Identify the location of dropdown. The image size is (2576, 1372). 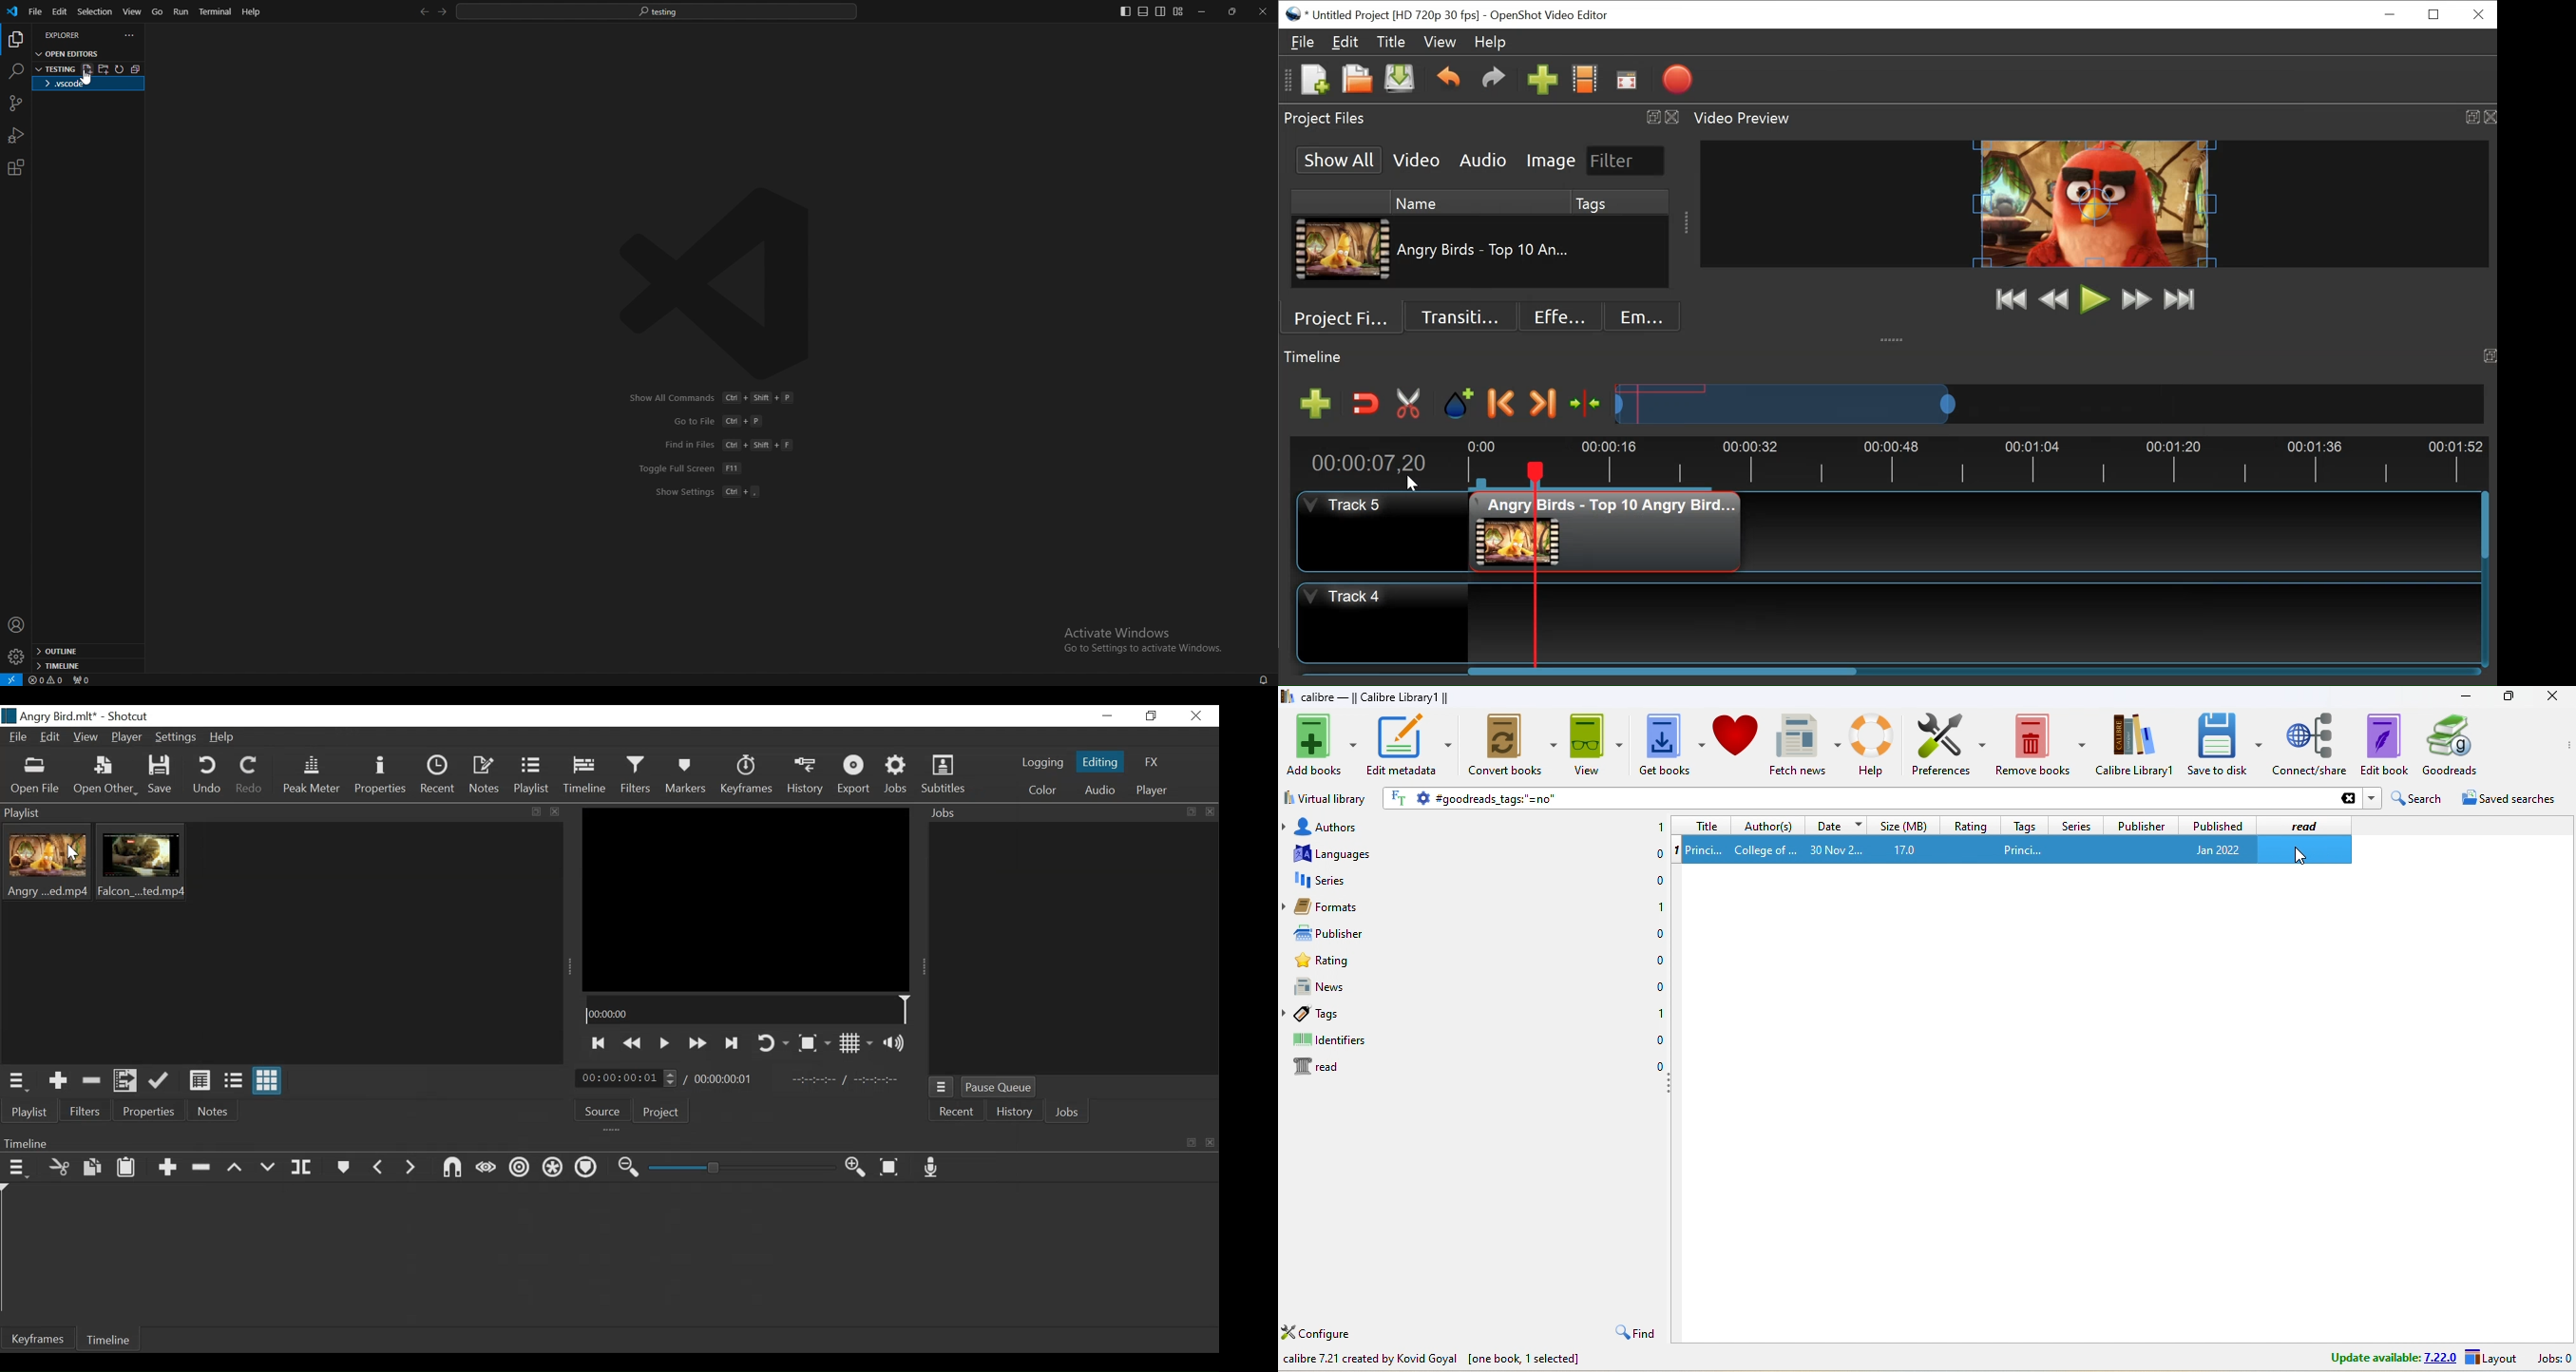
(2372, 798).